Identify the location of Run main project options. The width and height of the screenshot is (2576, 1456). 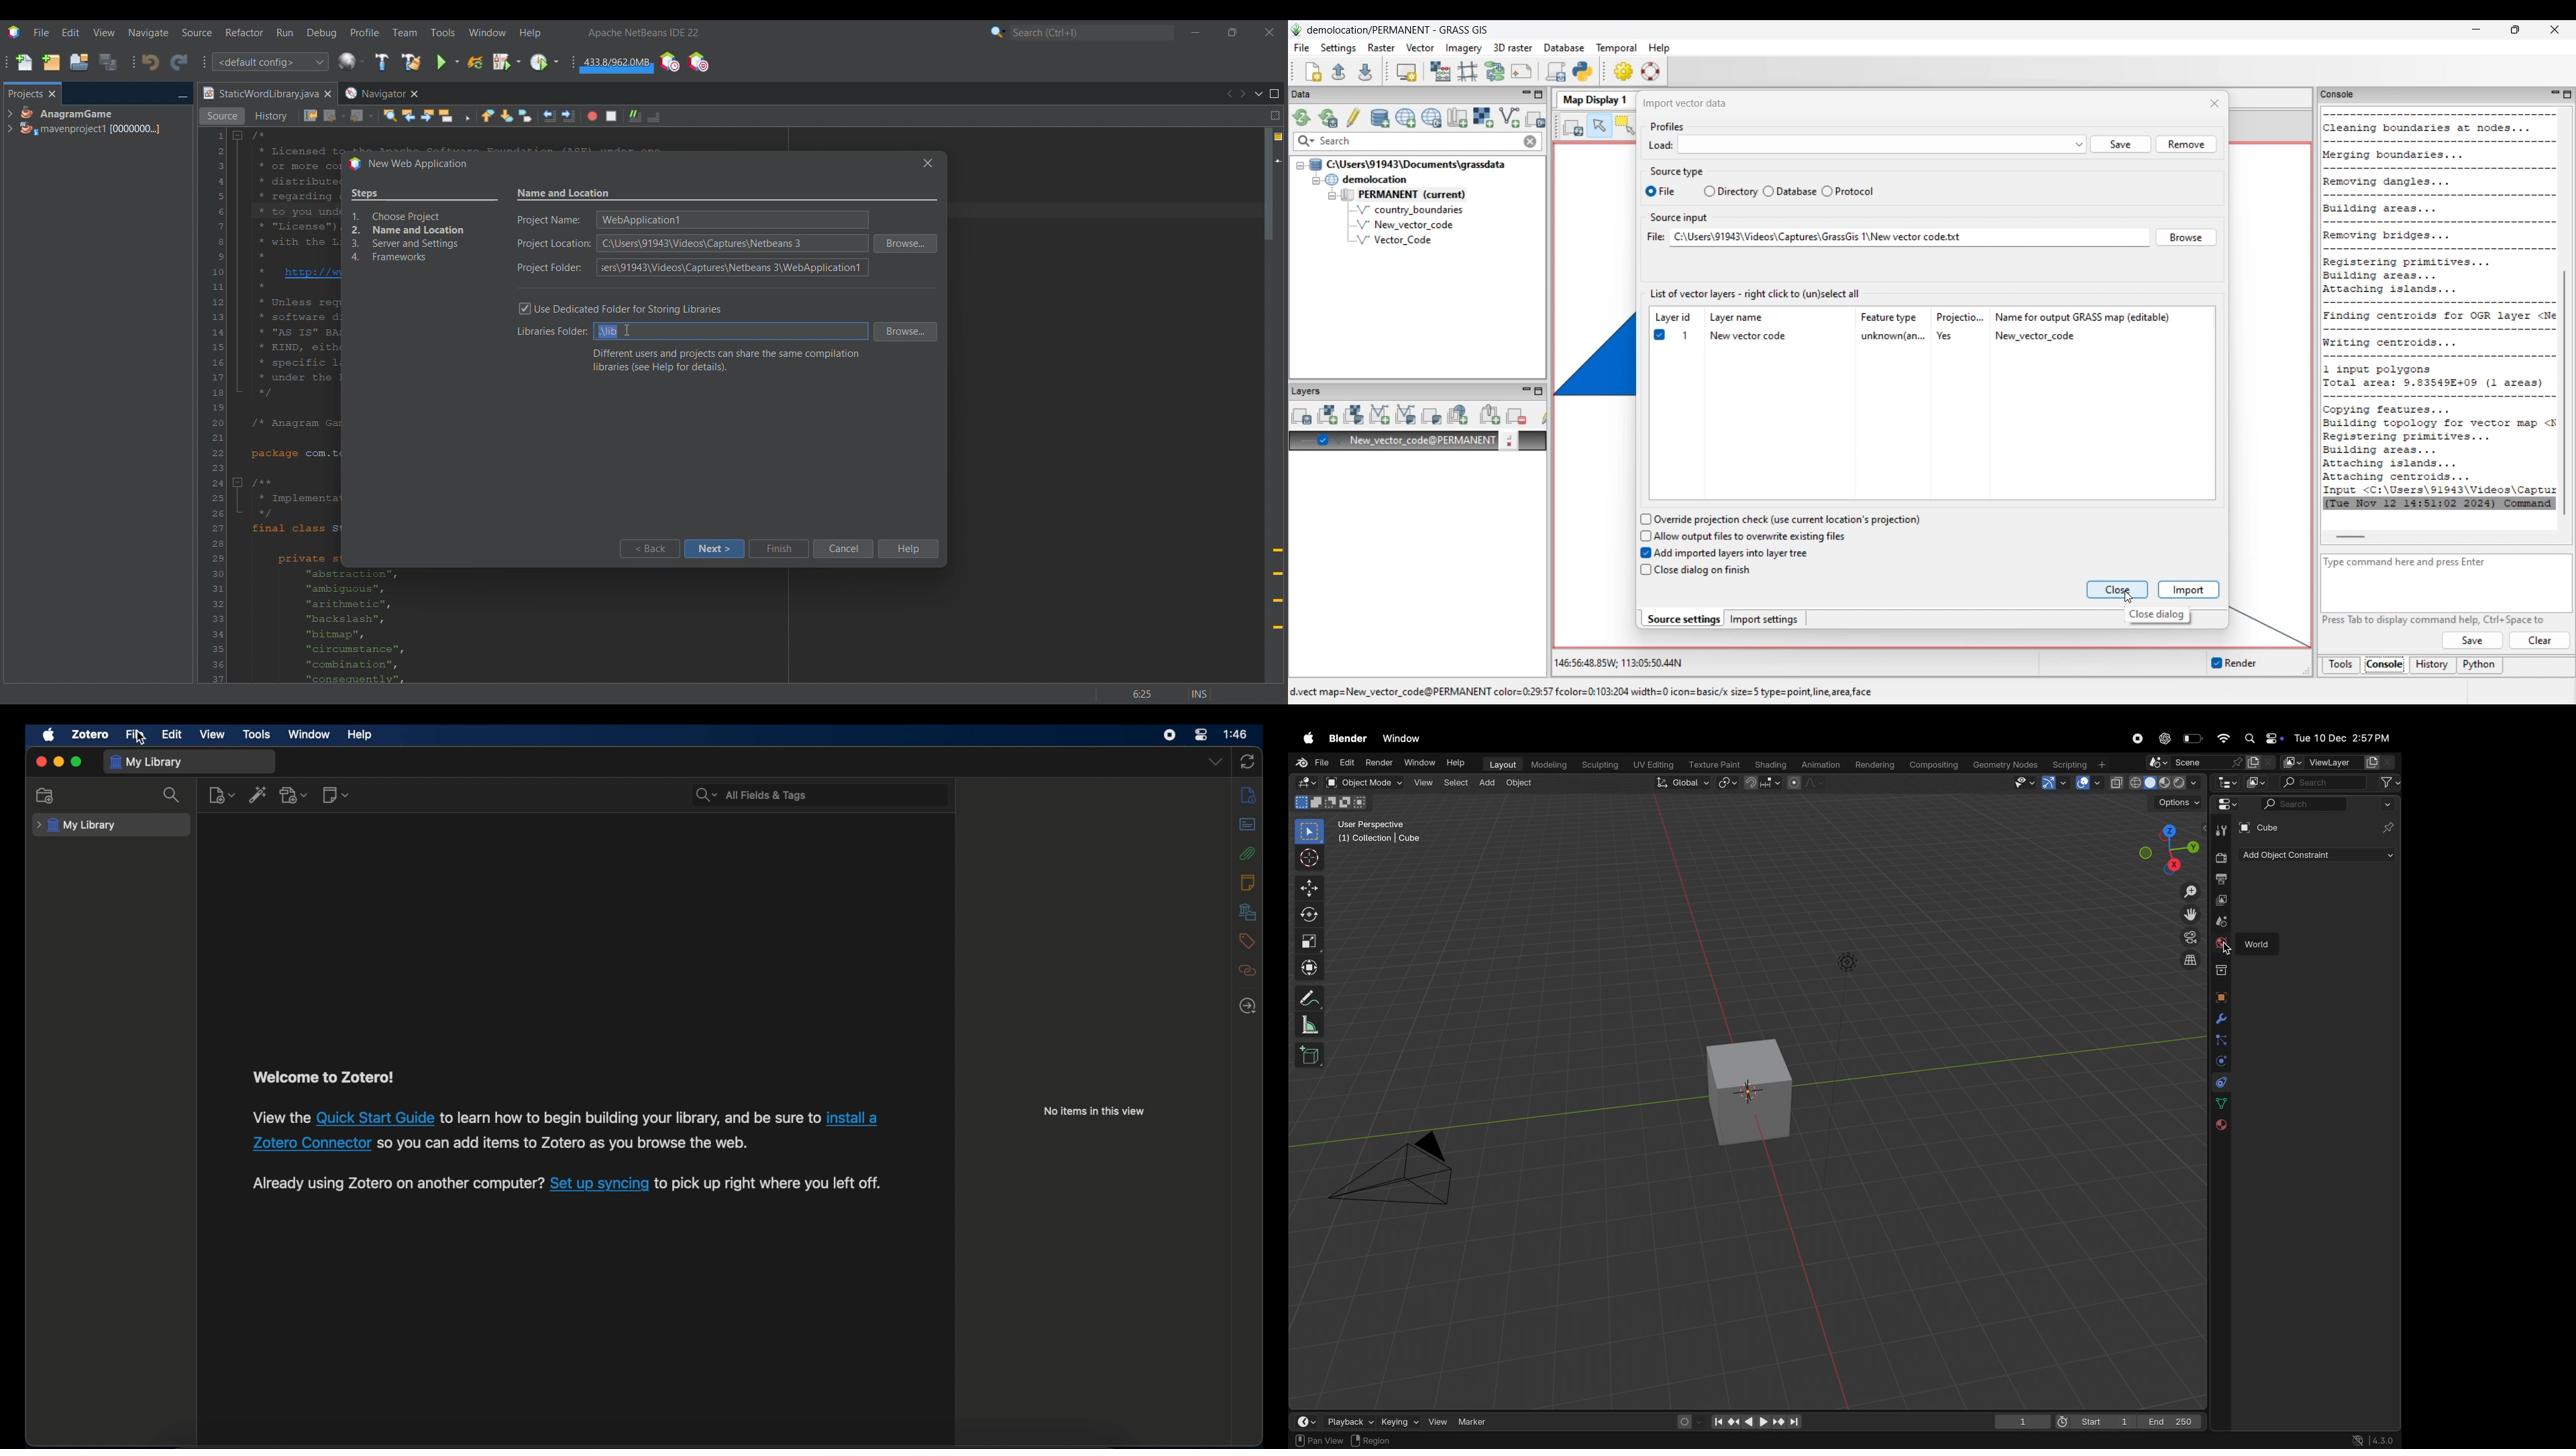
(448, 62).